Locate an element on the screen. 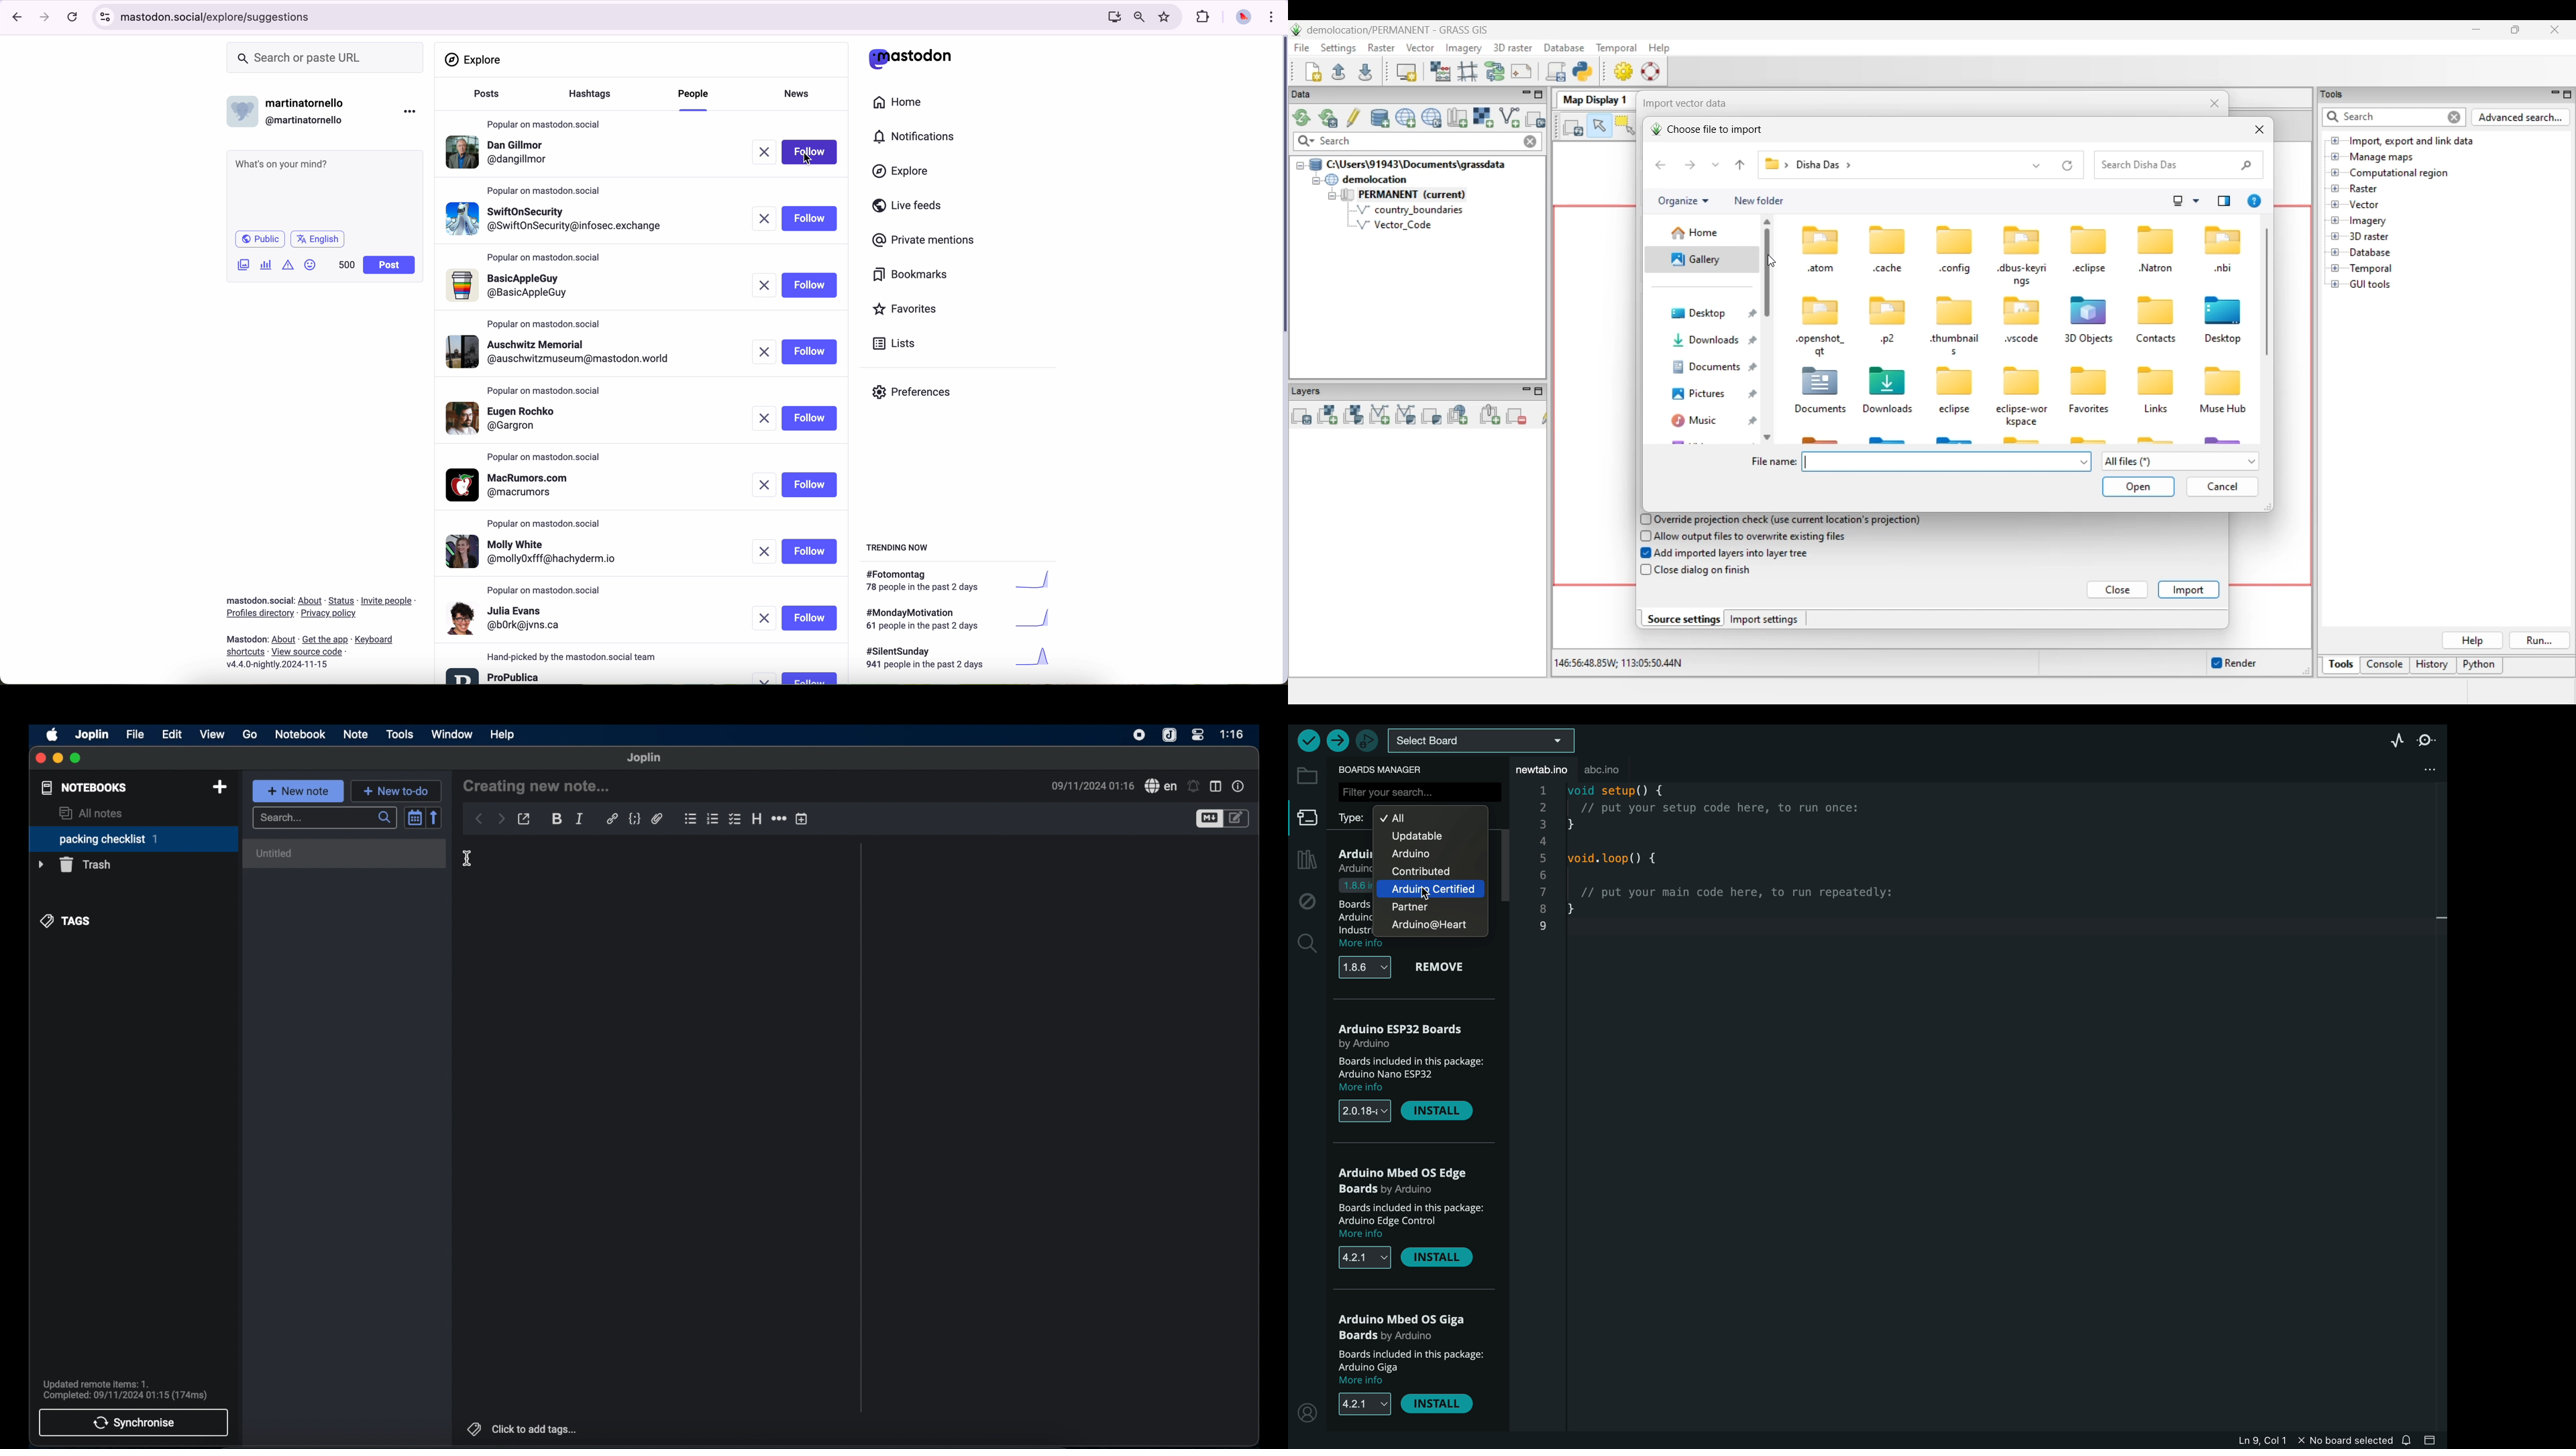 This screenshot has width=2576, height=1456. navigate back is located at coordinates (14, 16).